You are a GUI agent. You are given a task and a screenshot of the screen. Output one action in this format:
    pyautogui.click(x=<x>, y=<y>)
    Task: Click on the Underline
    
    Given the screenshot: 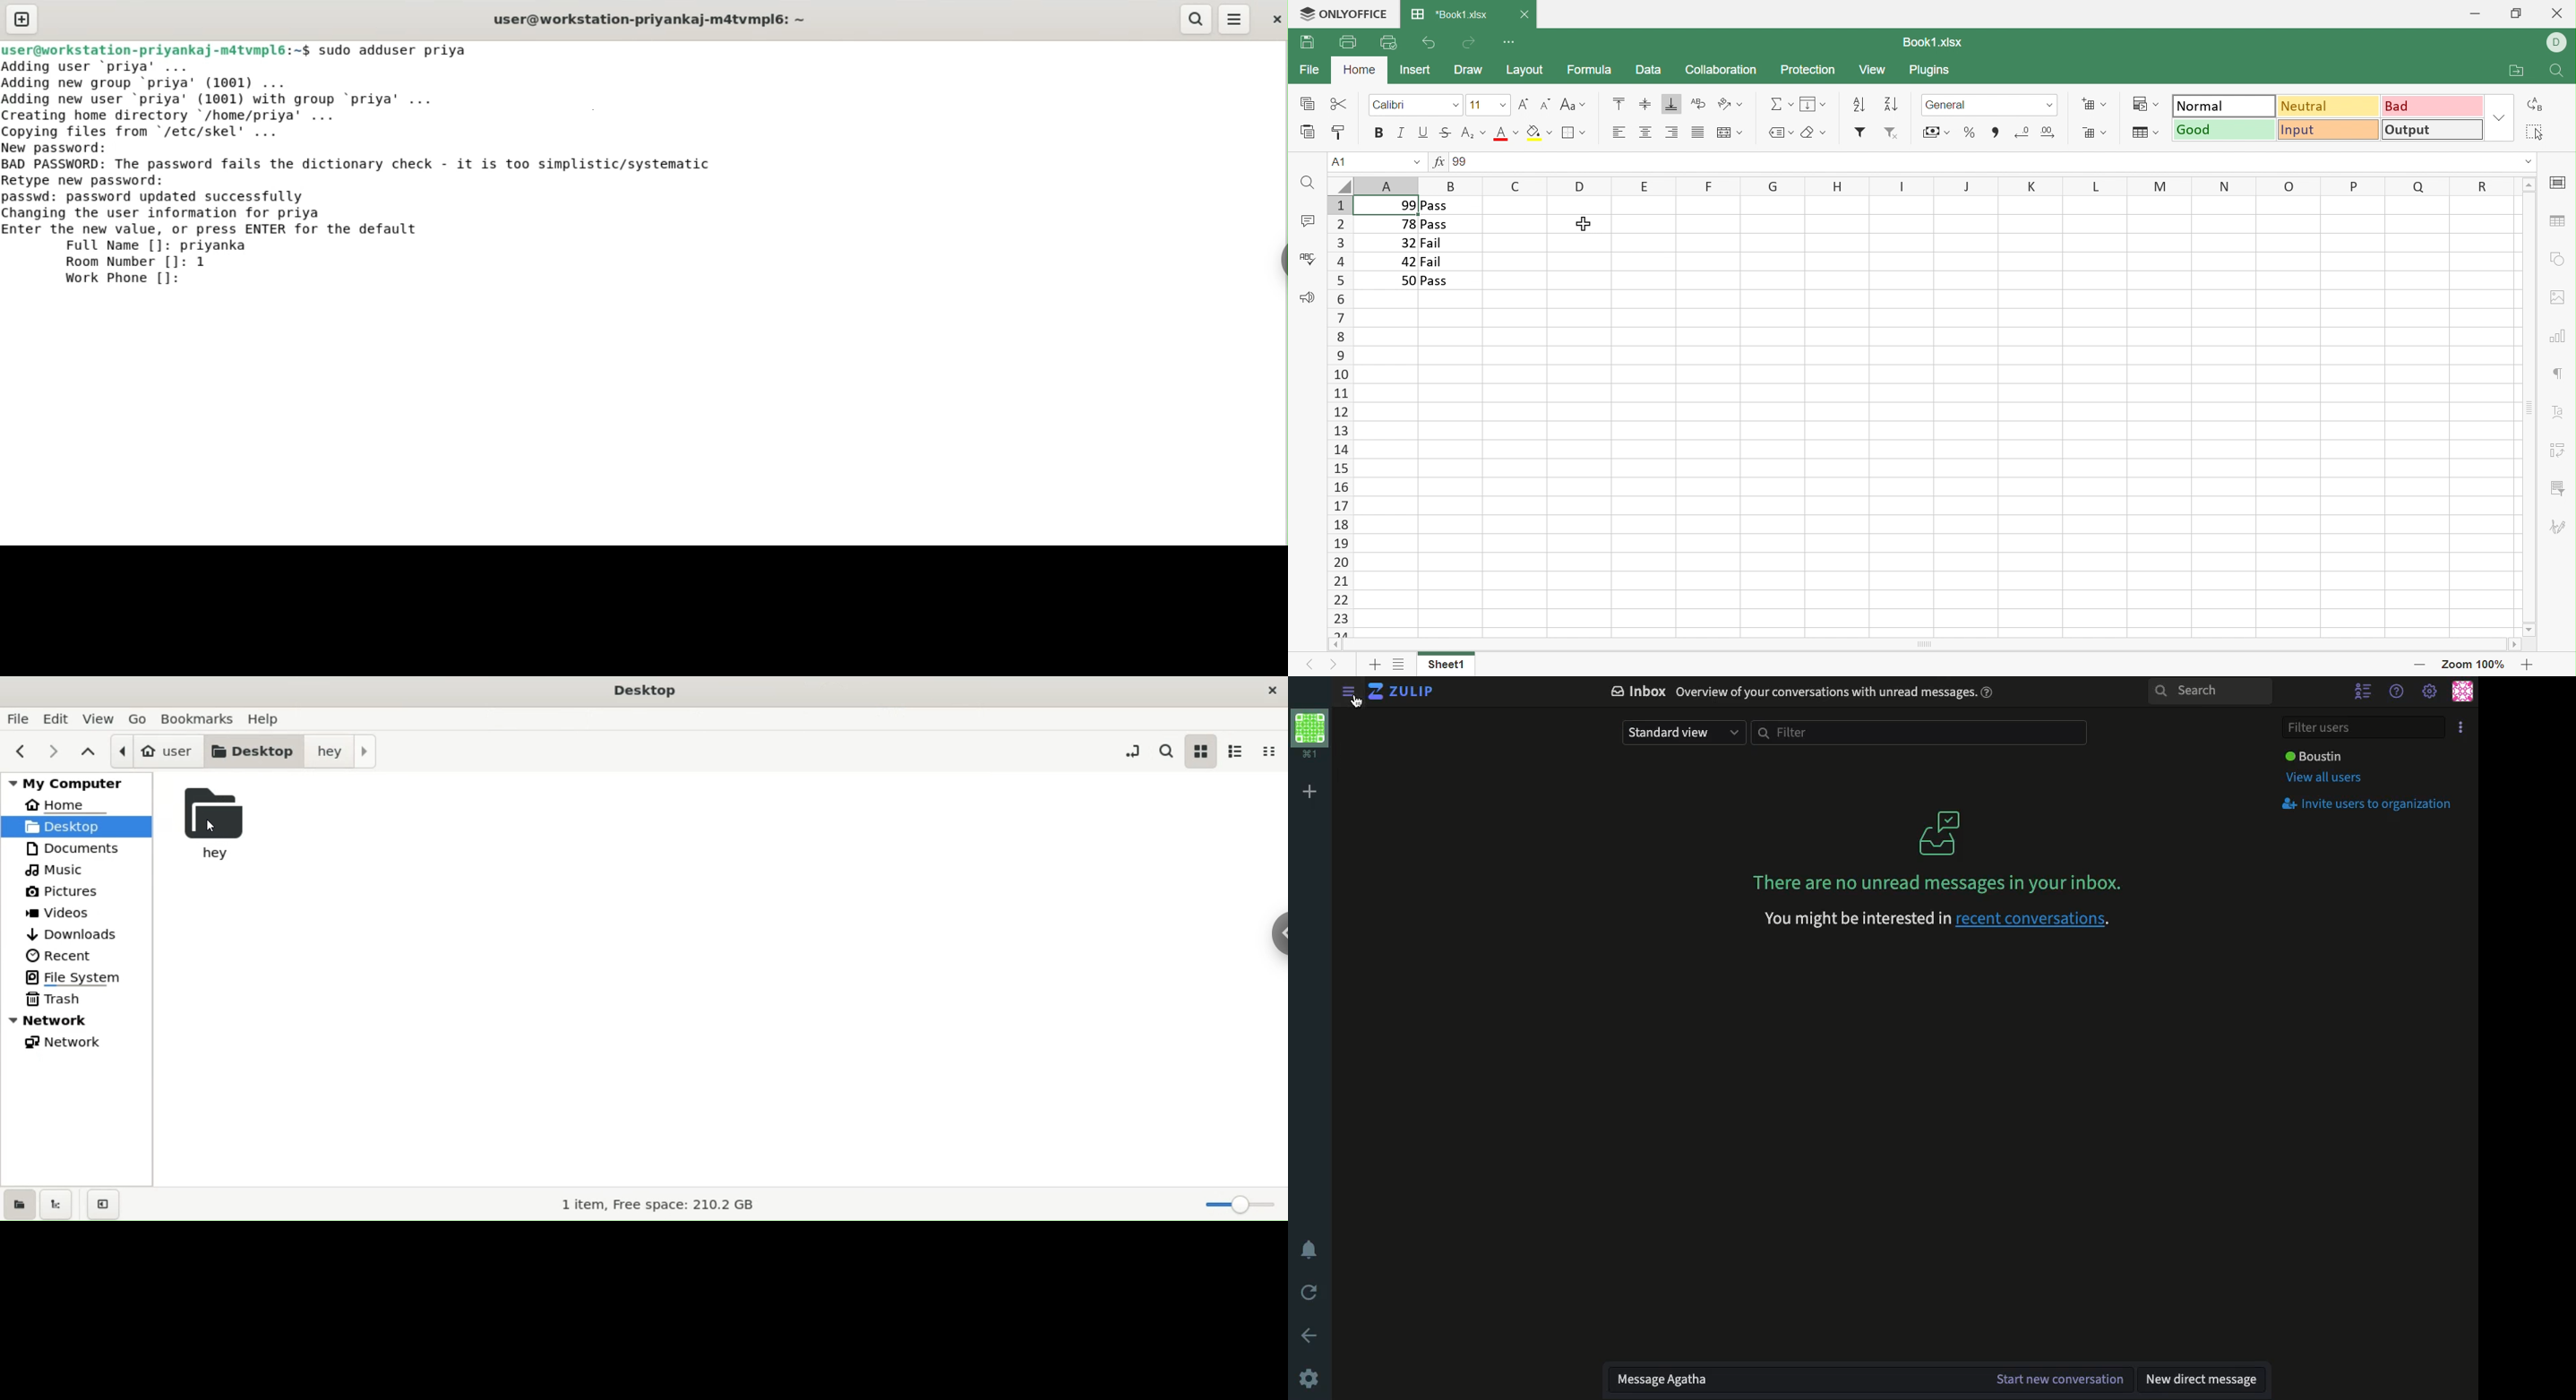 What is the action you would take?
    pyautogui.click(x=1424, y=132)
    